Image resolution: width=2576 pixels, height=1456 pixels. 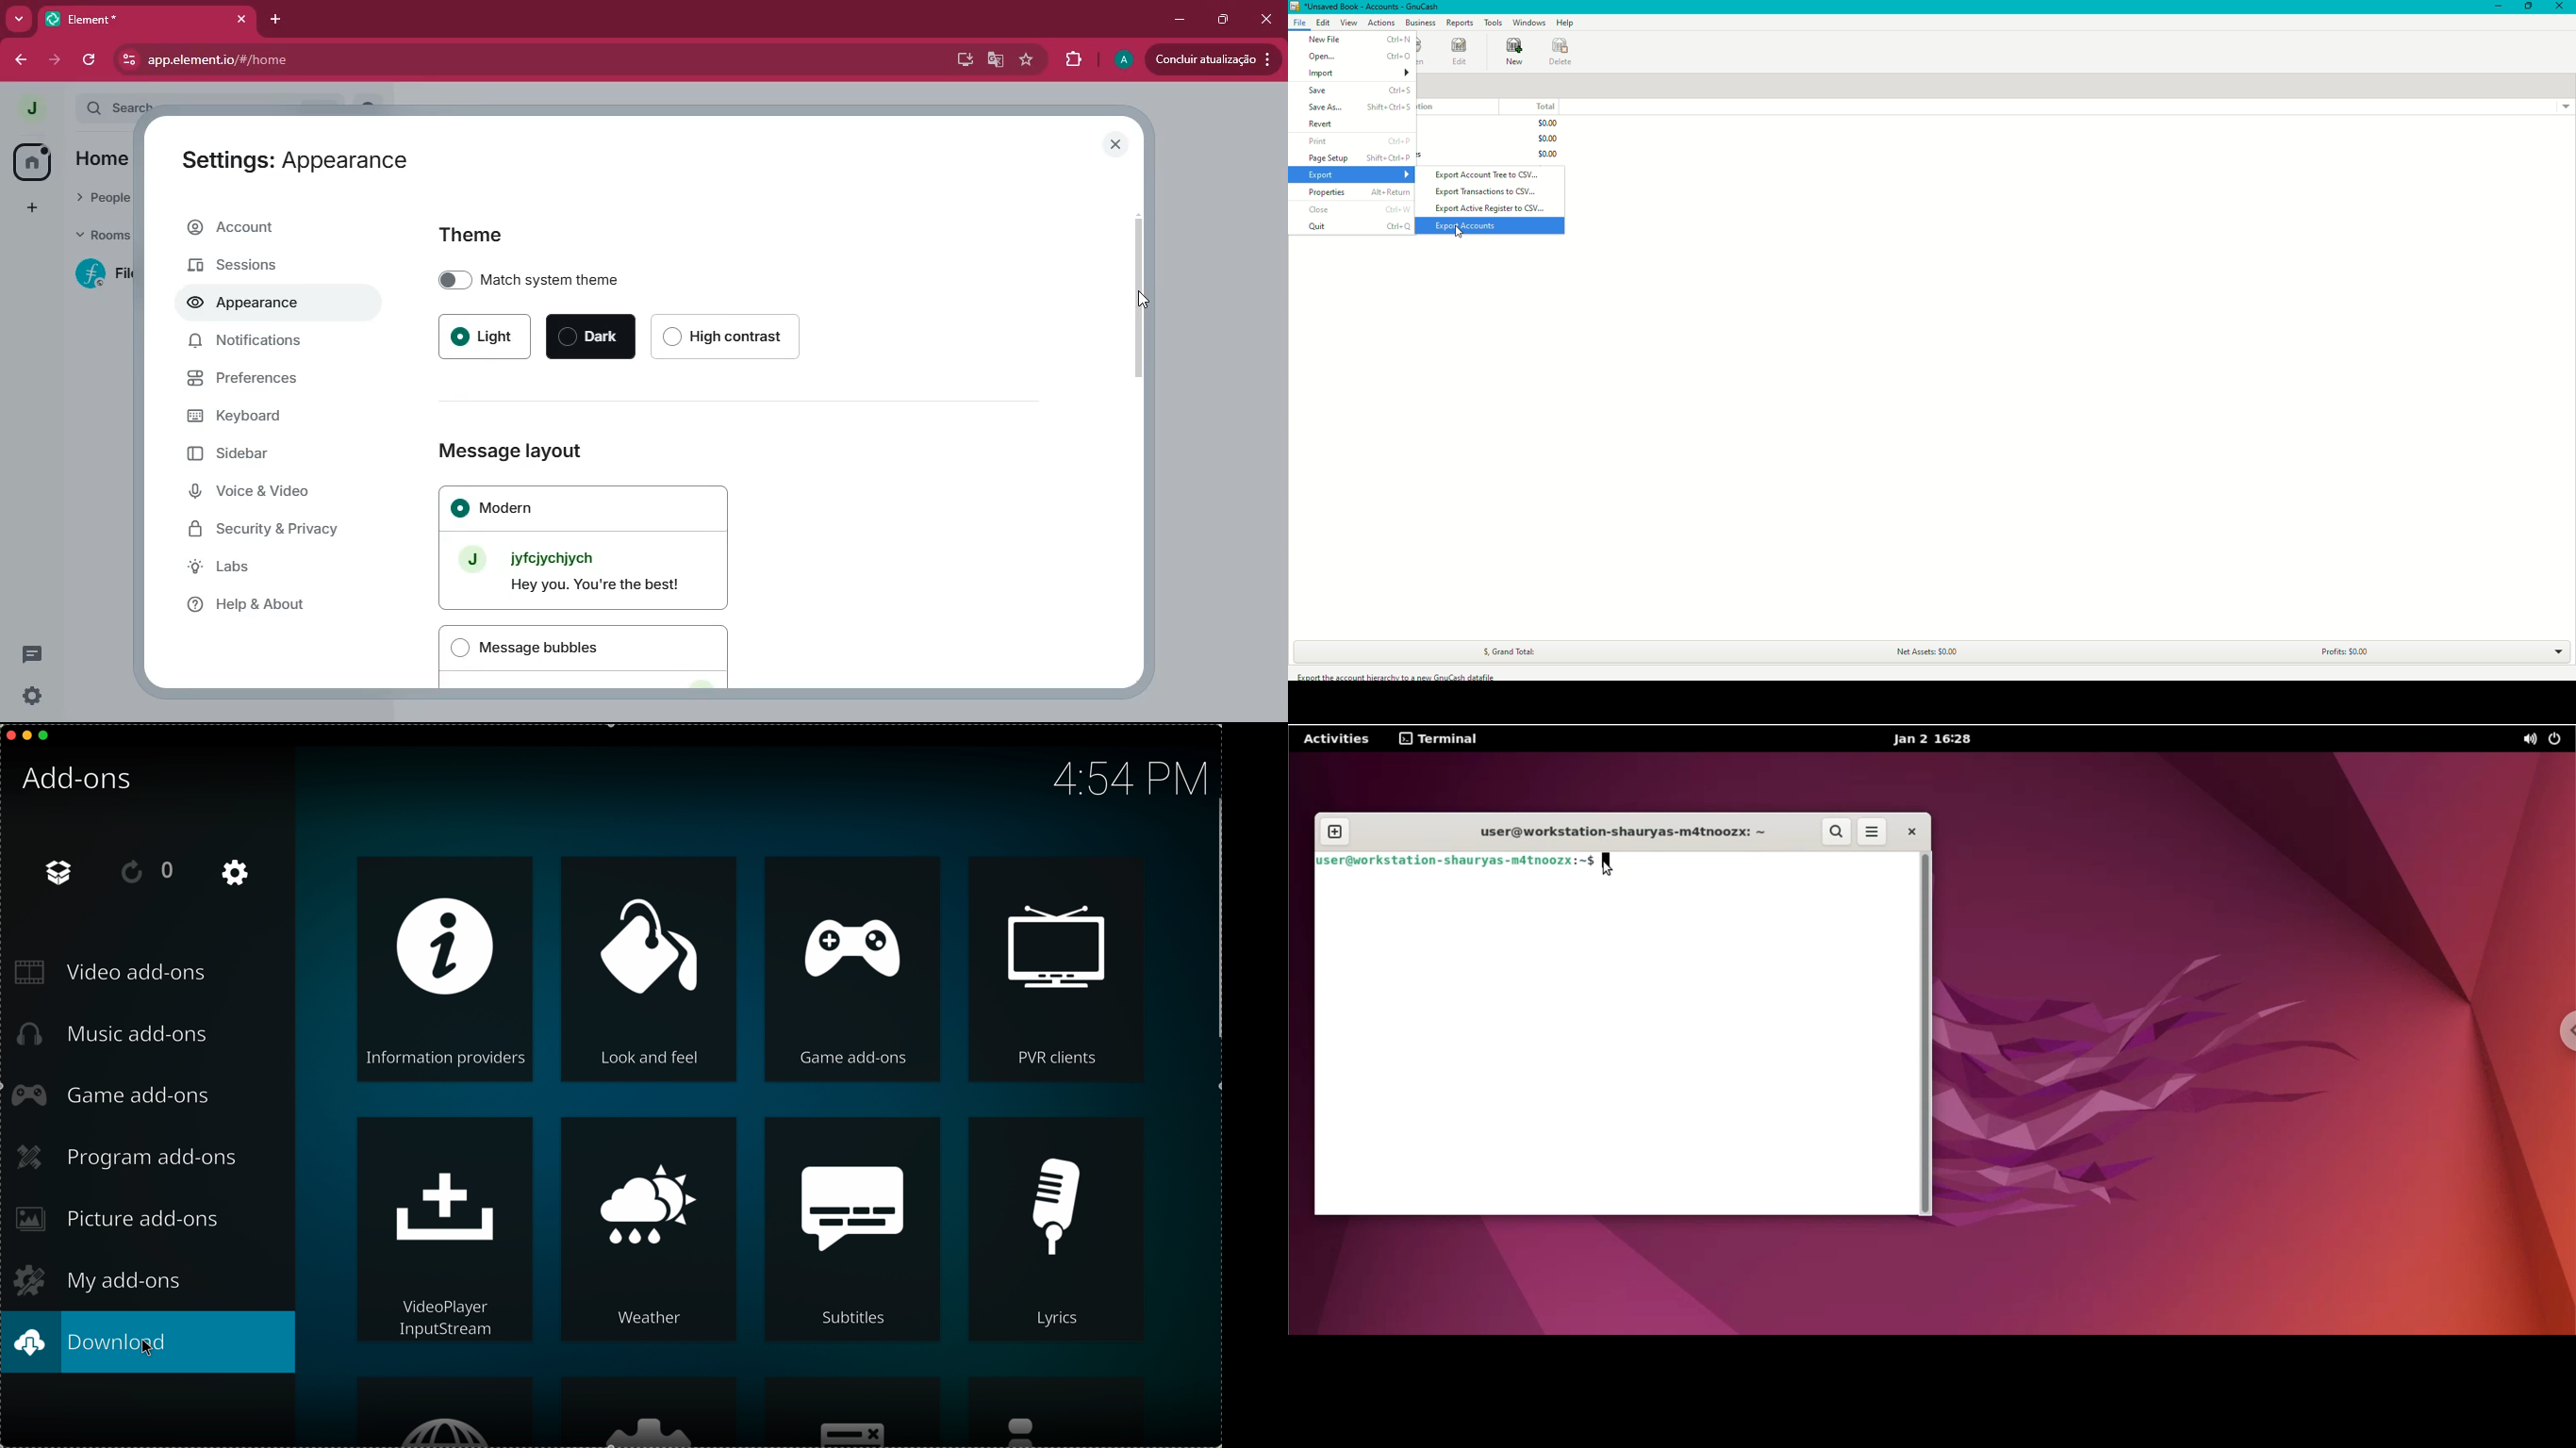 I want to click on lyrics, so click(x=1060, y=1230).